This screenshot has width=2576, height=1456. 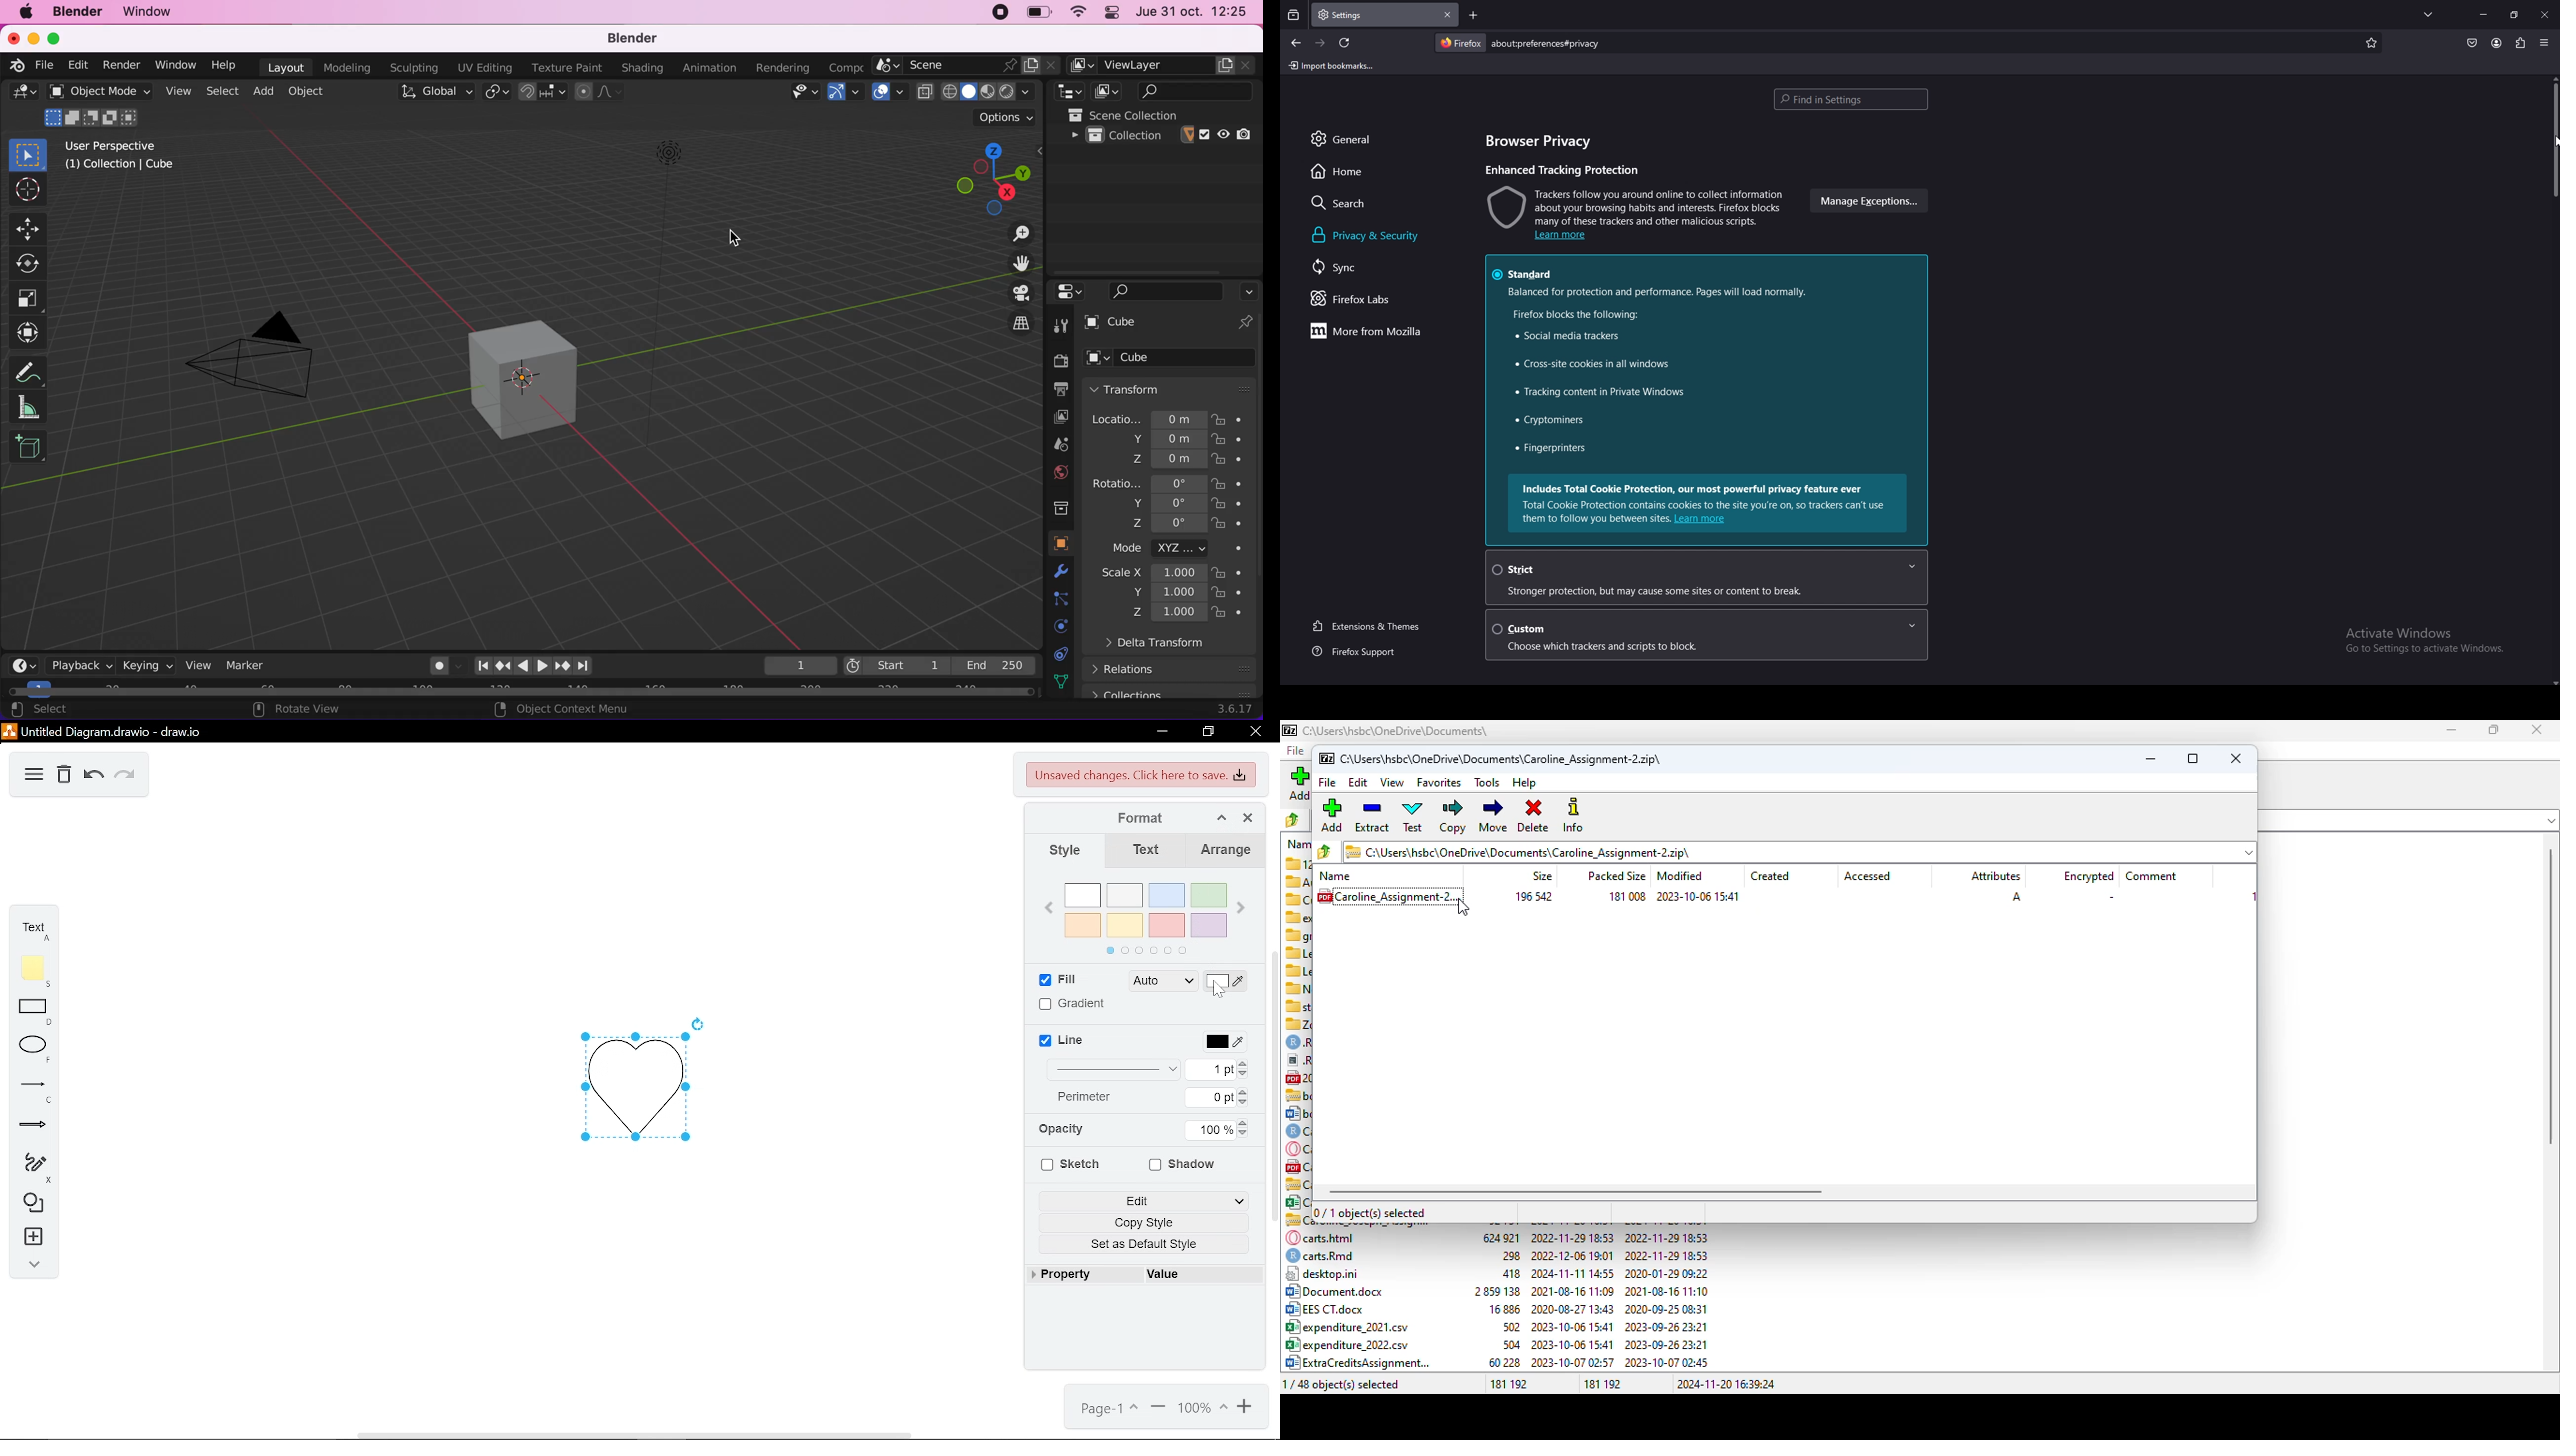 I want to click on Jump to endpoint, so click(x=587, y=667).